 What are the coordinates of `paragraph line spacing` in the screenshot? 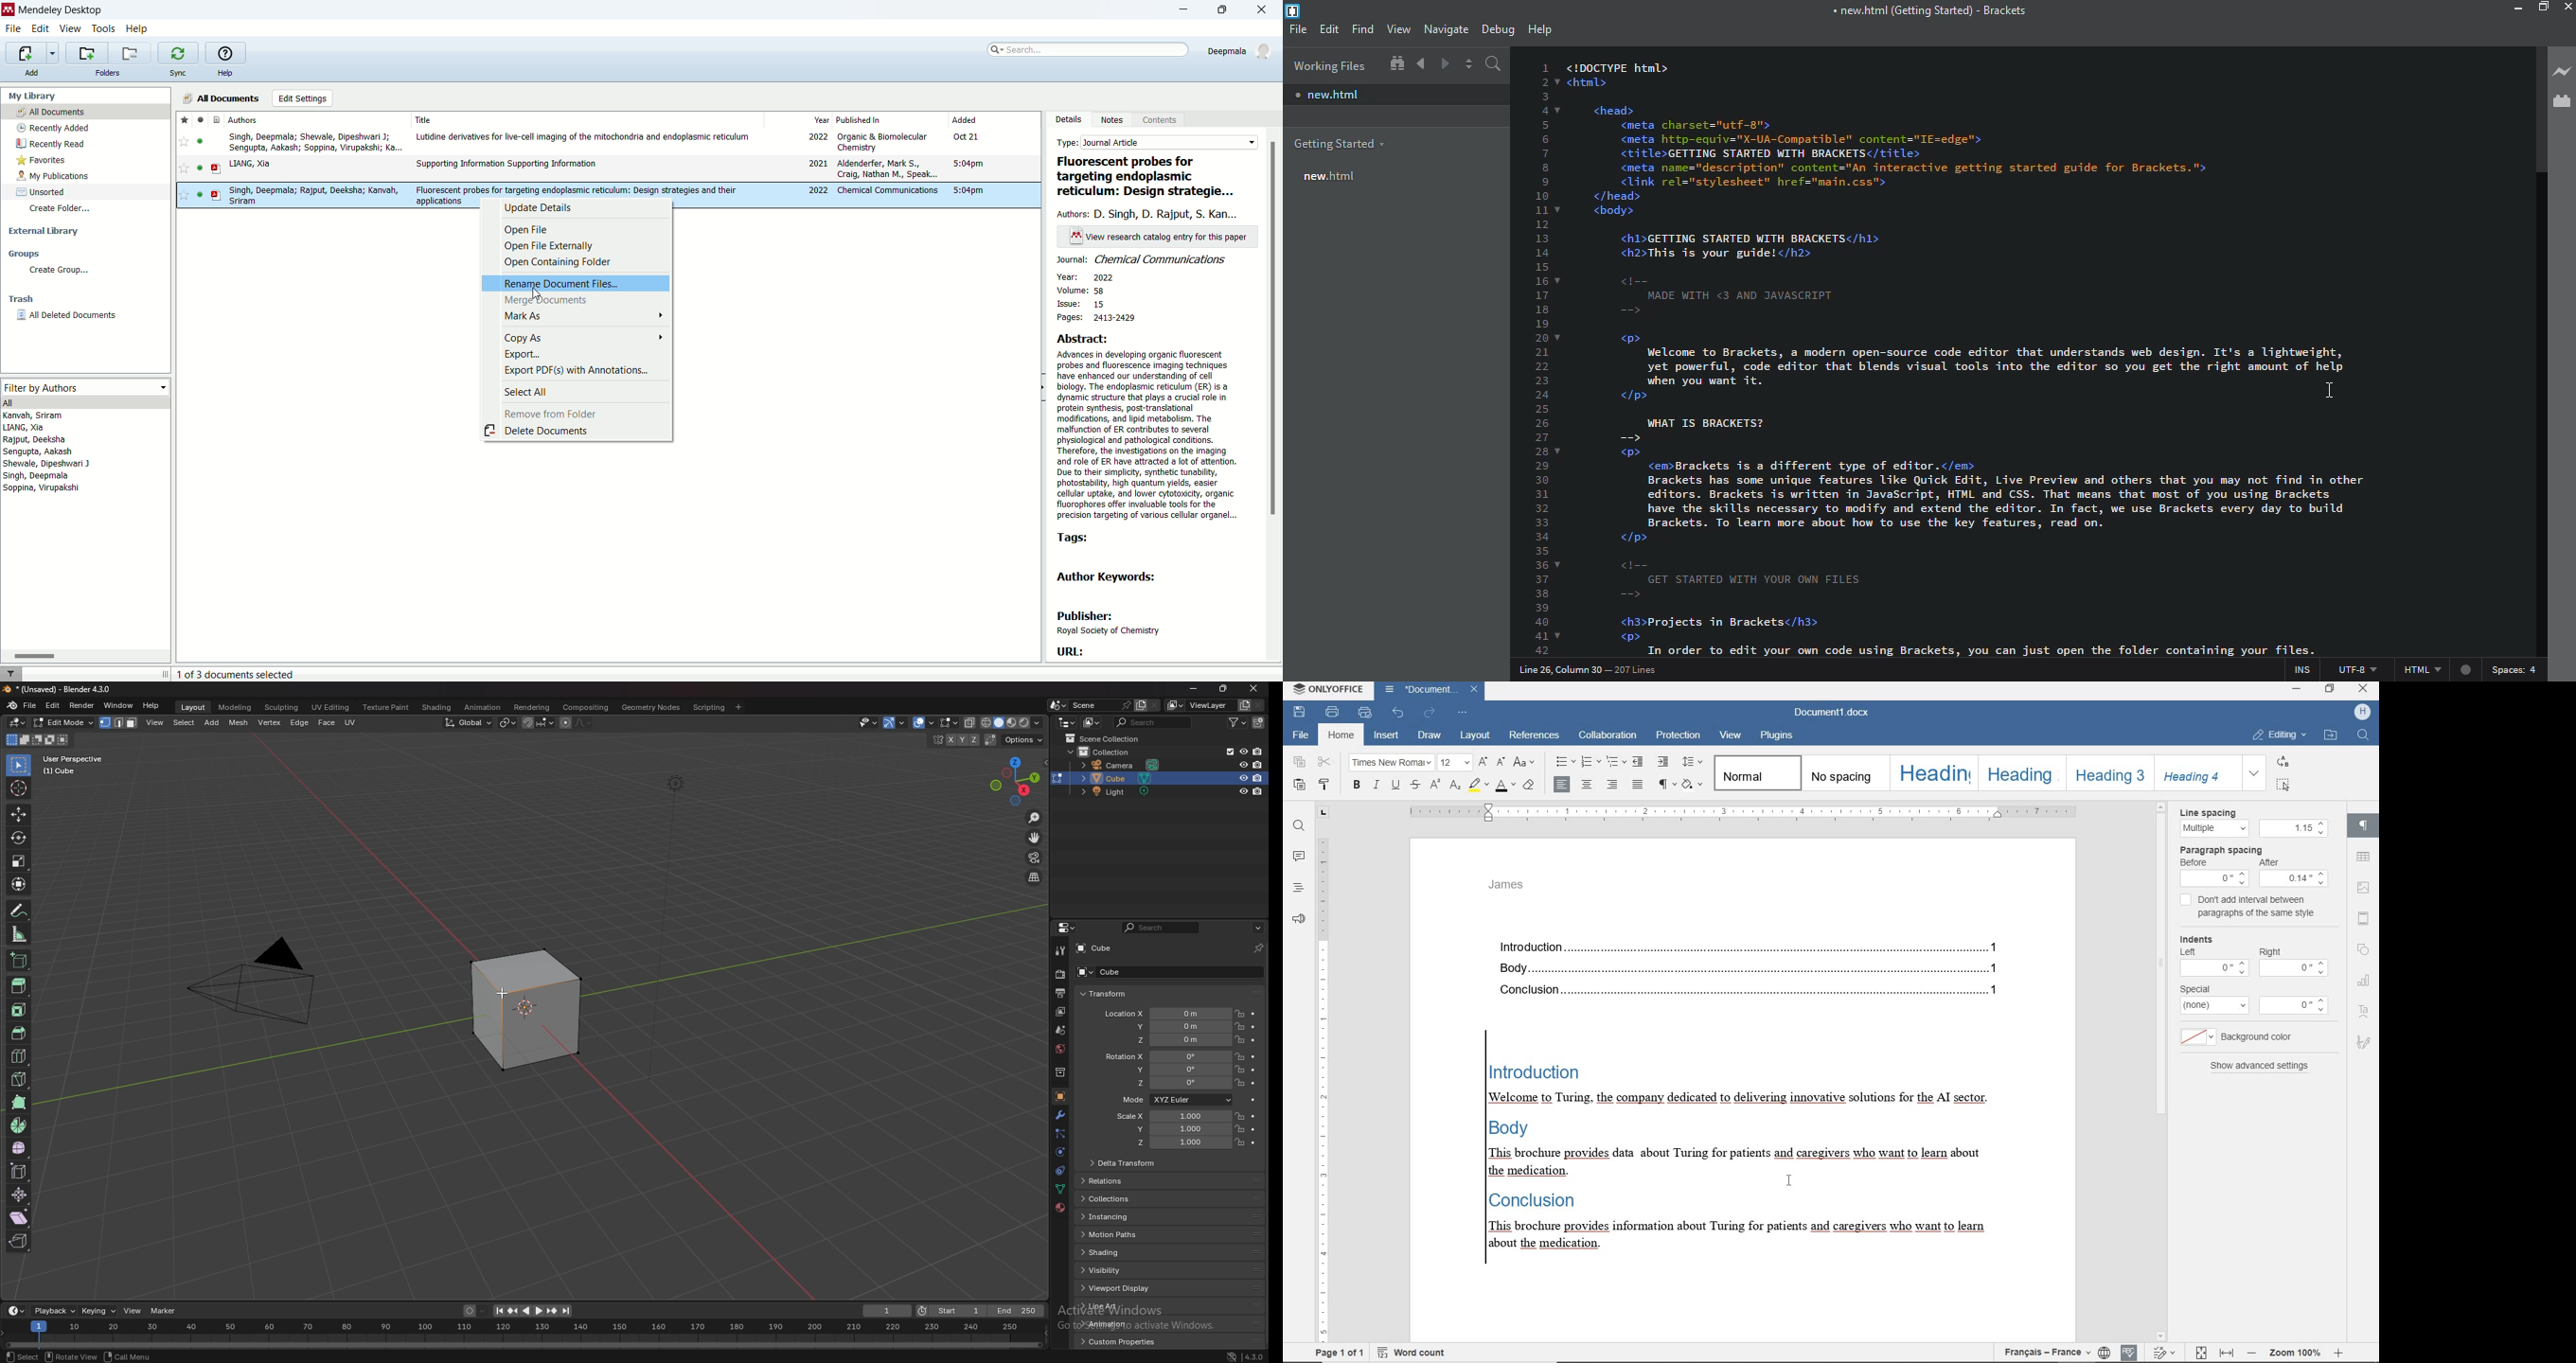 It's located at (1693, 762).